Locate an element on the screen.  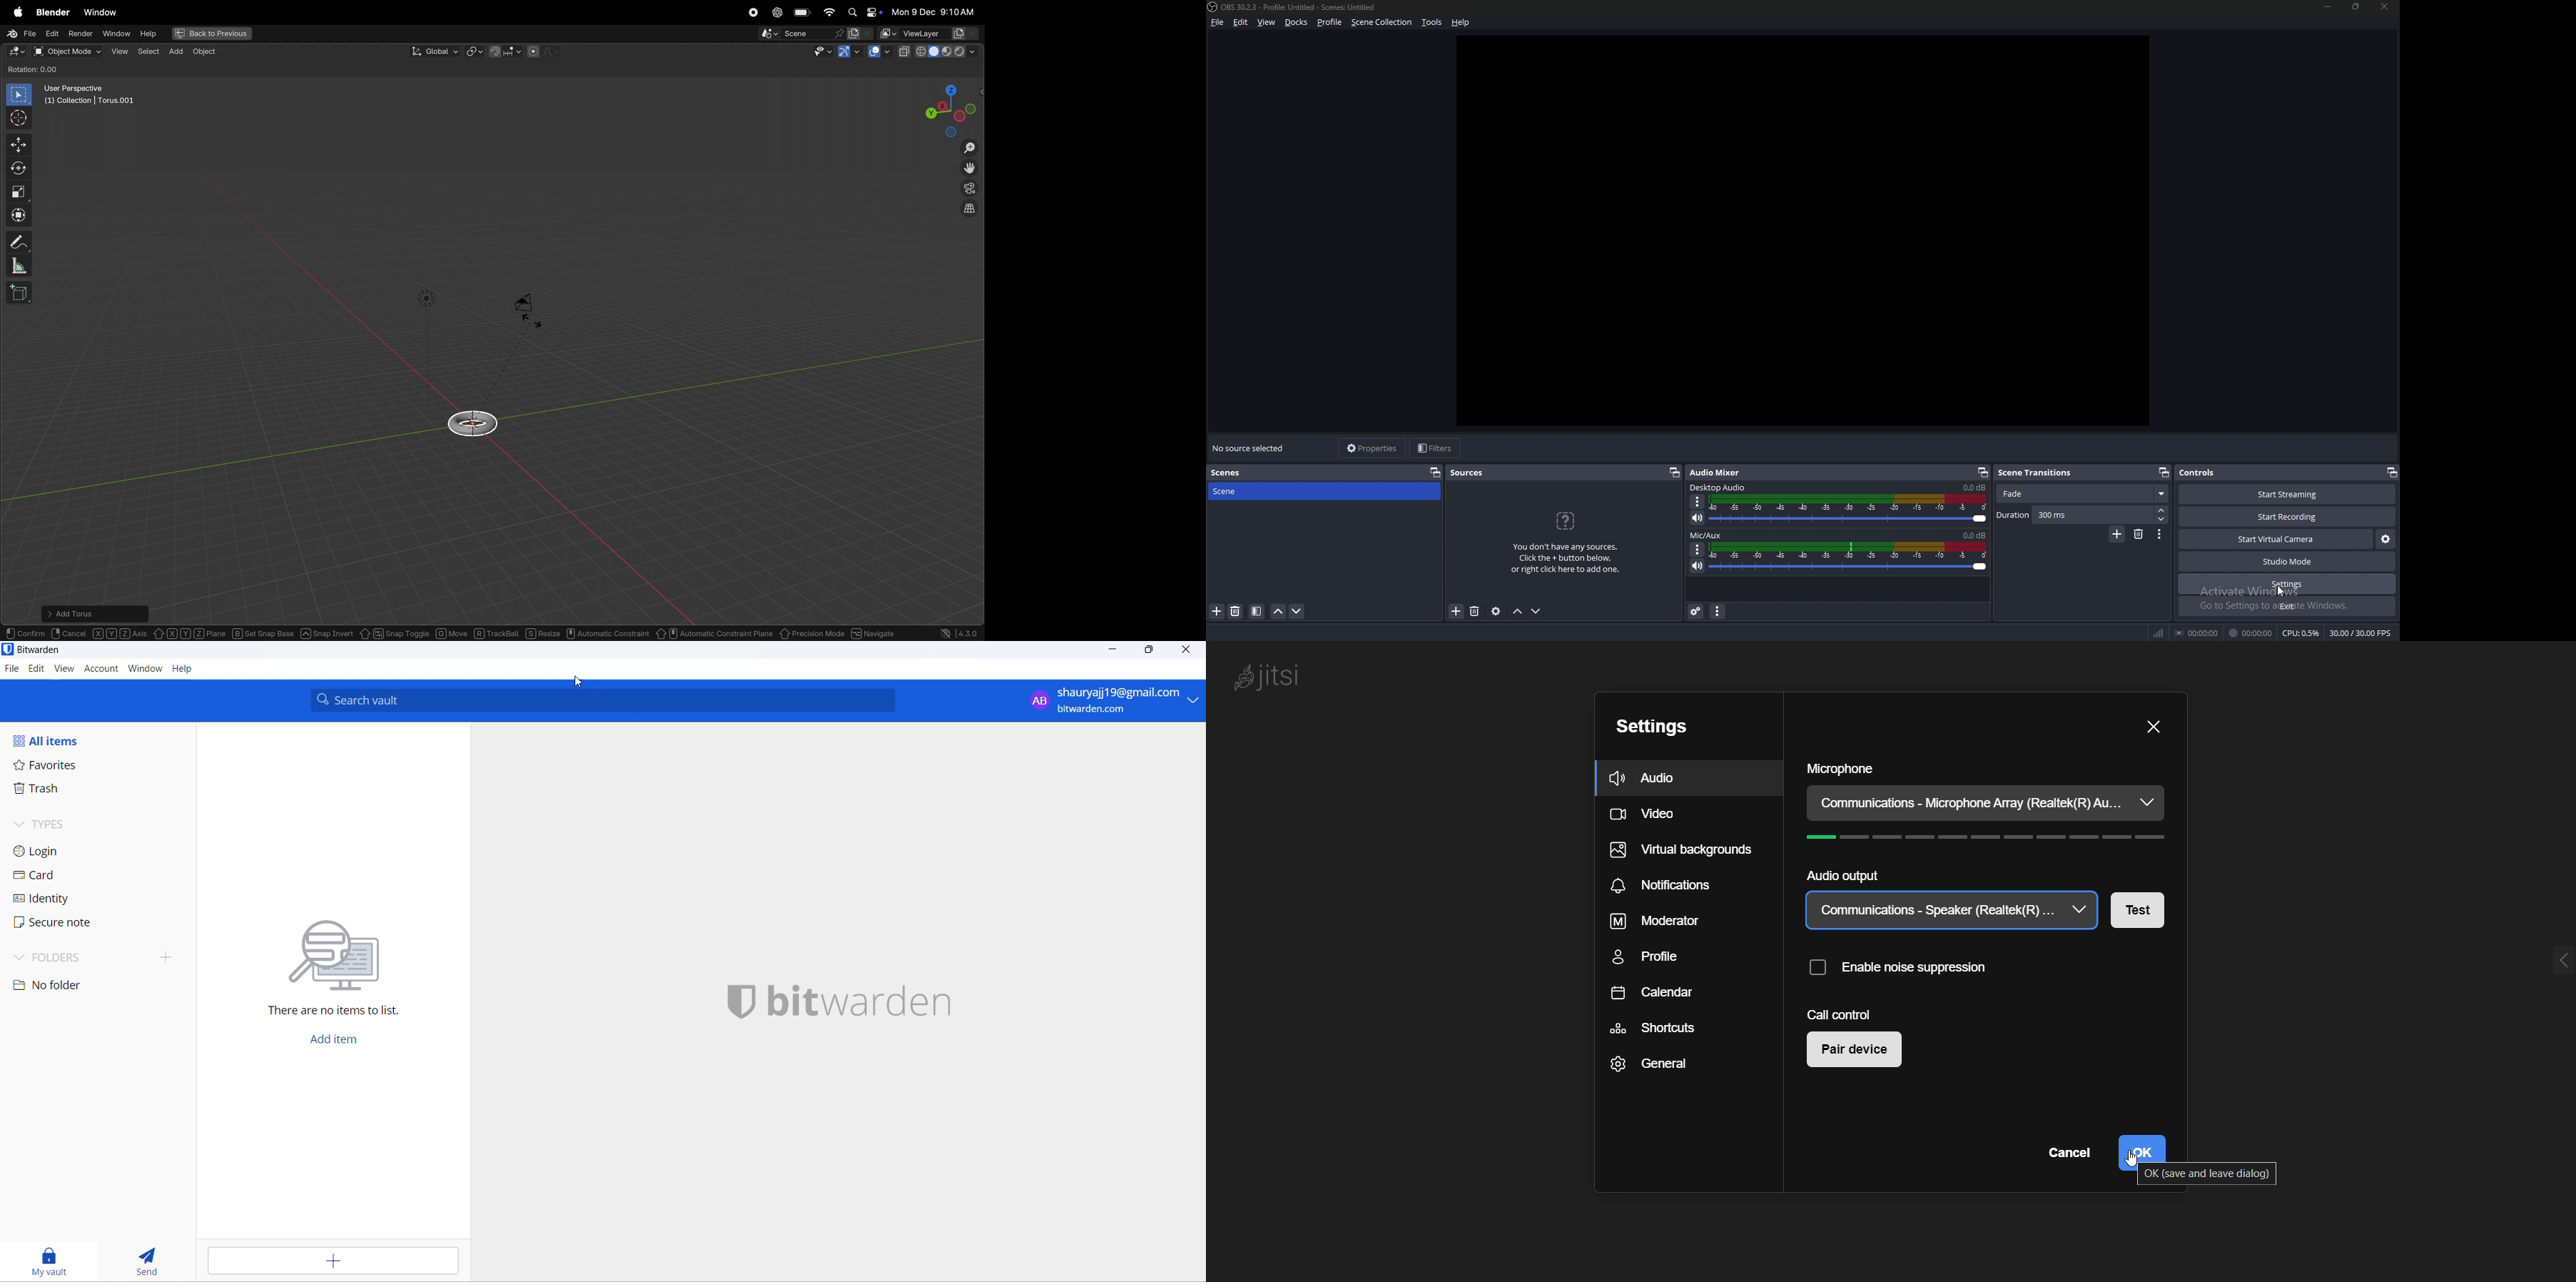
icon is located at coordinates (1566, 520).